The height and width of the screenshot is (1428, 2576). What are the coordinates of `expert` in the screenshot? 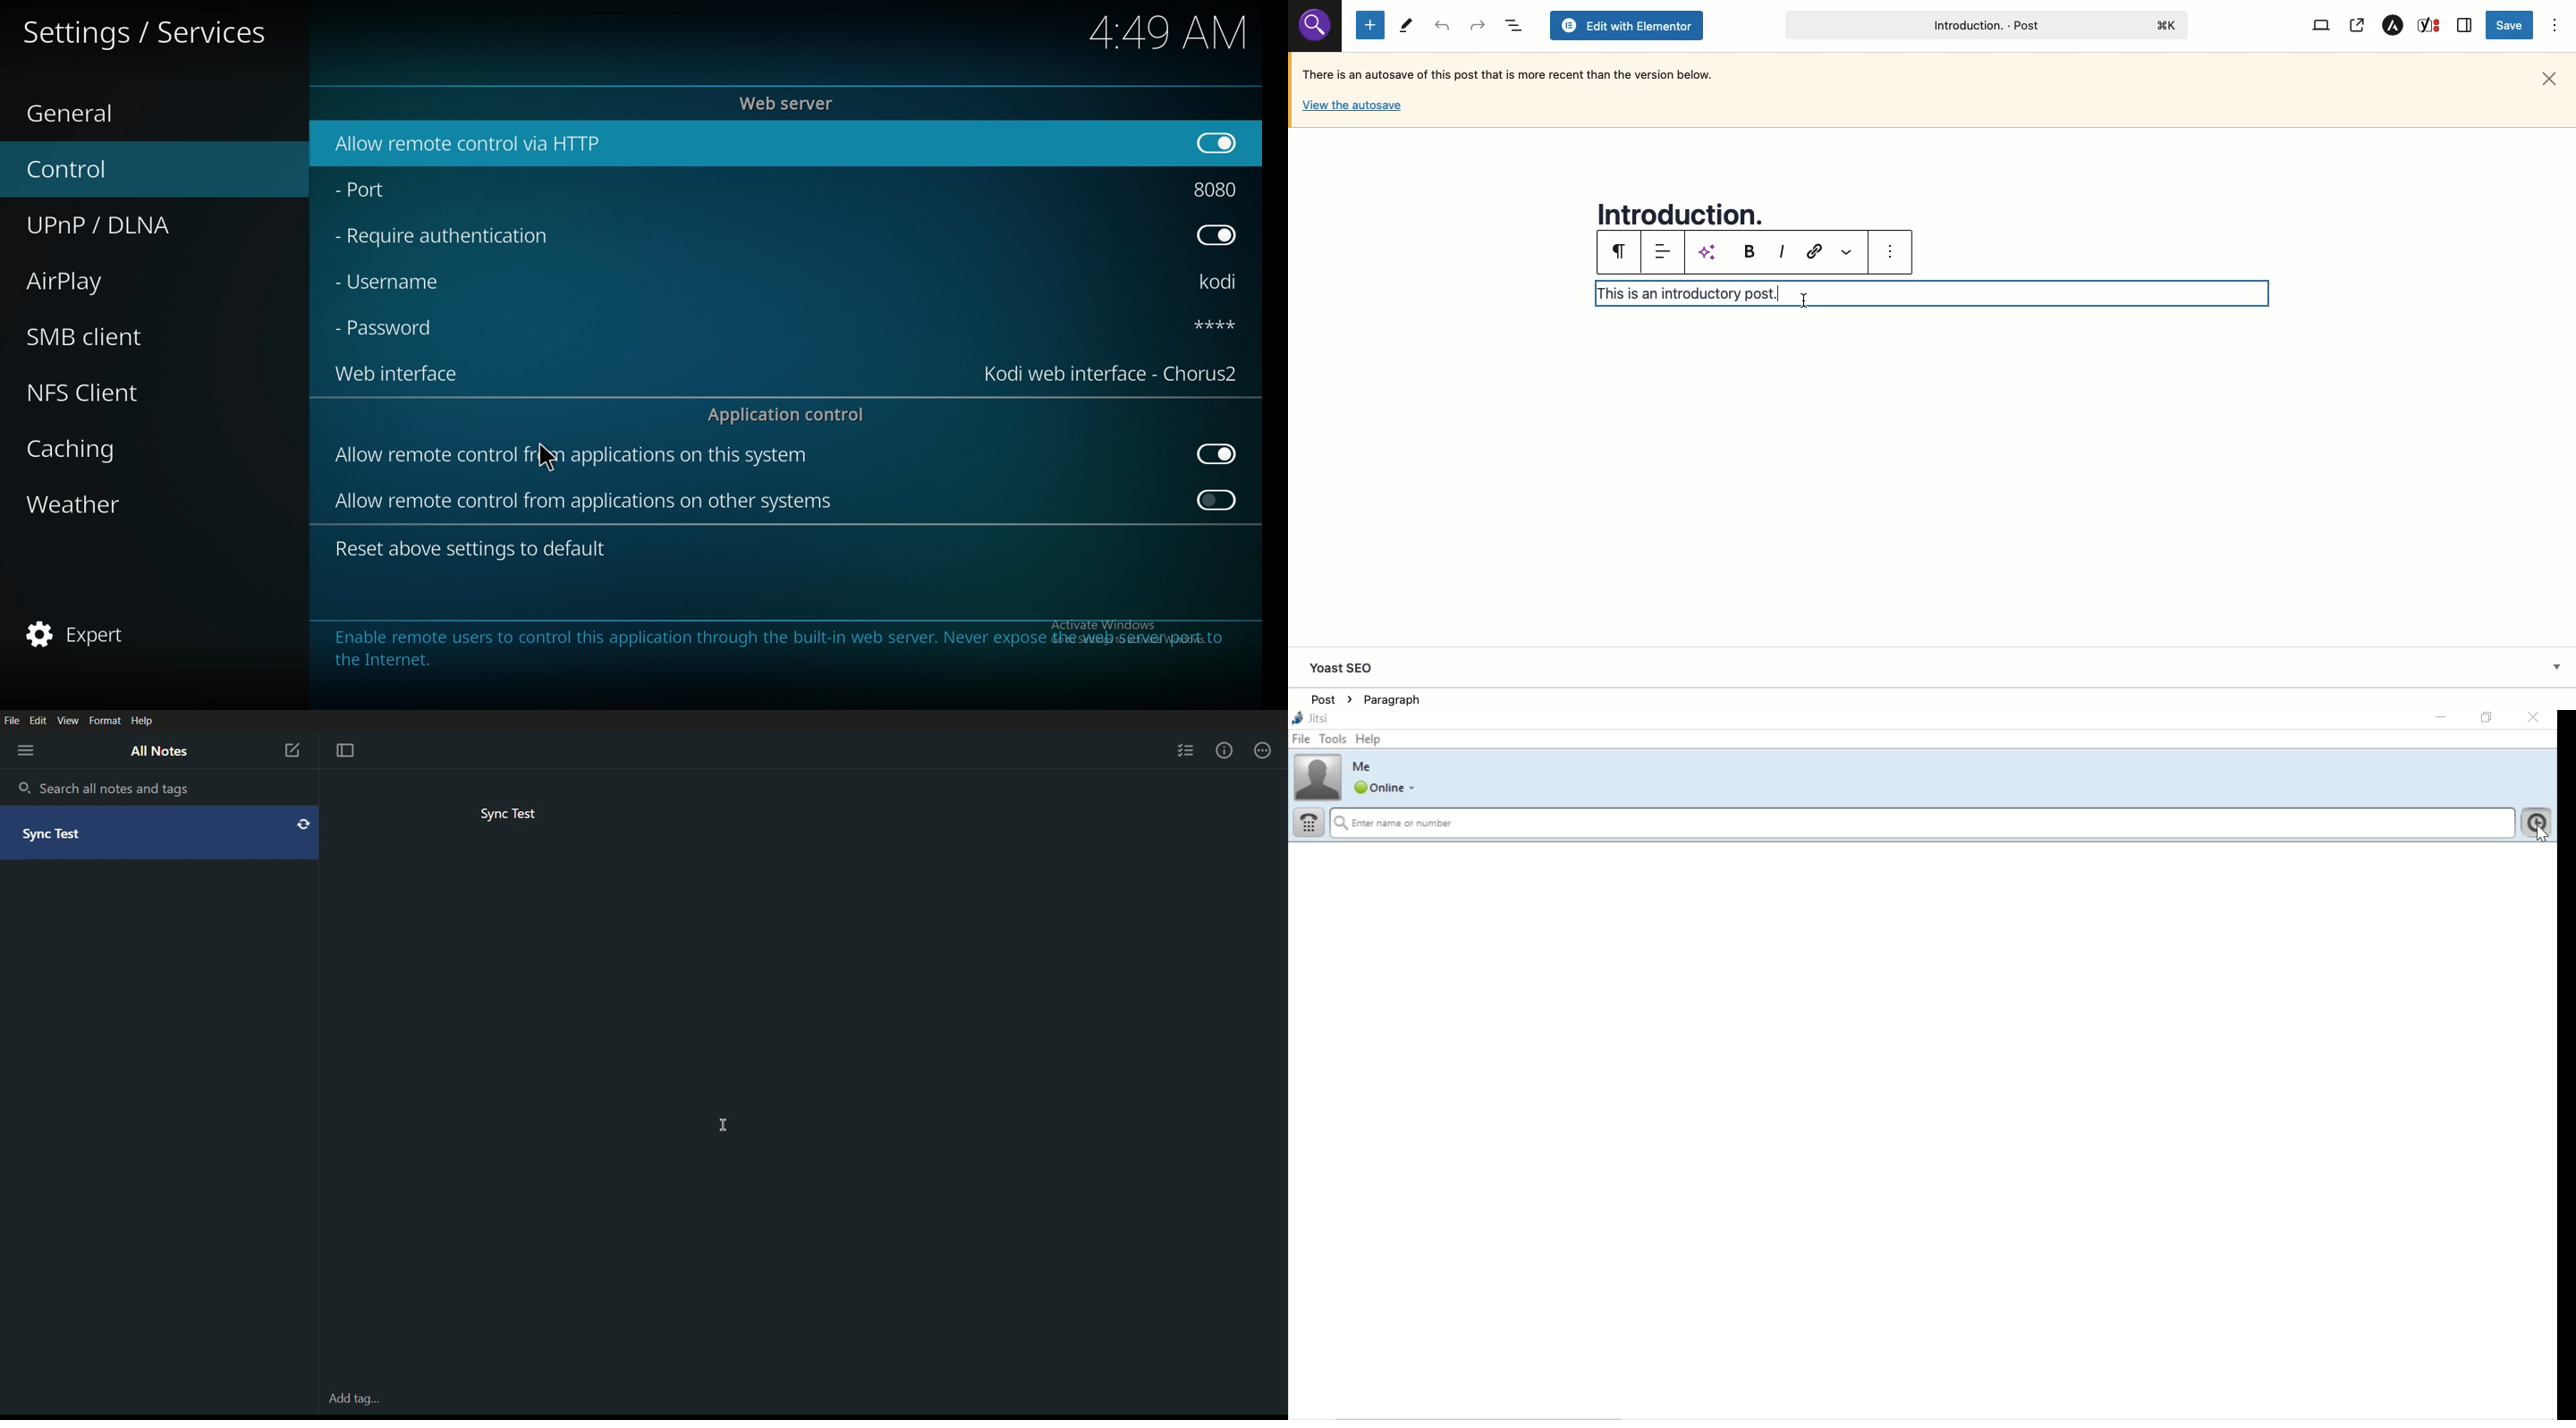 It's located at (87, 636).